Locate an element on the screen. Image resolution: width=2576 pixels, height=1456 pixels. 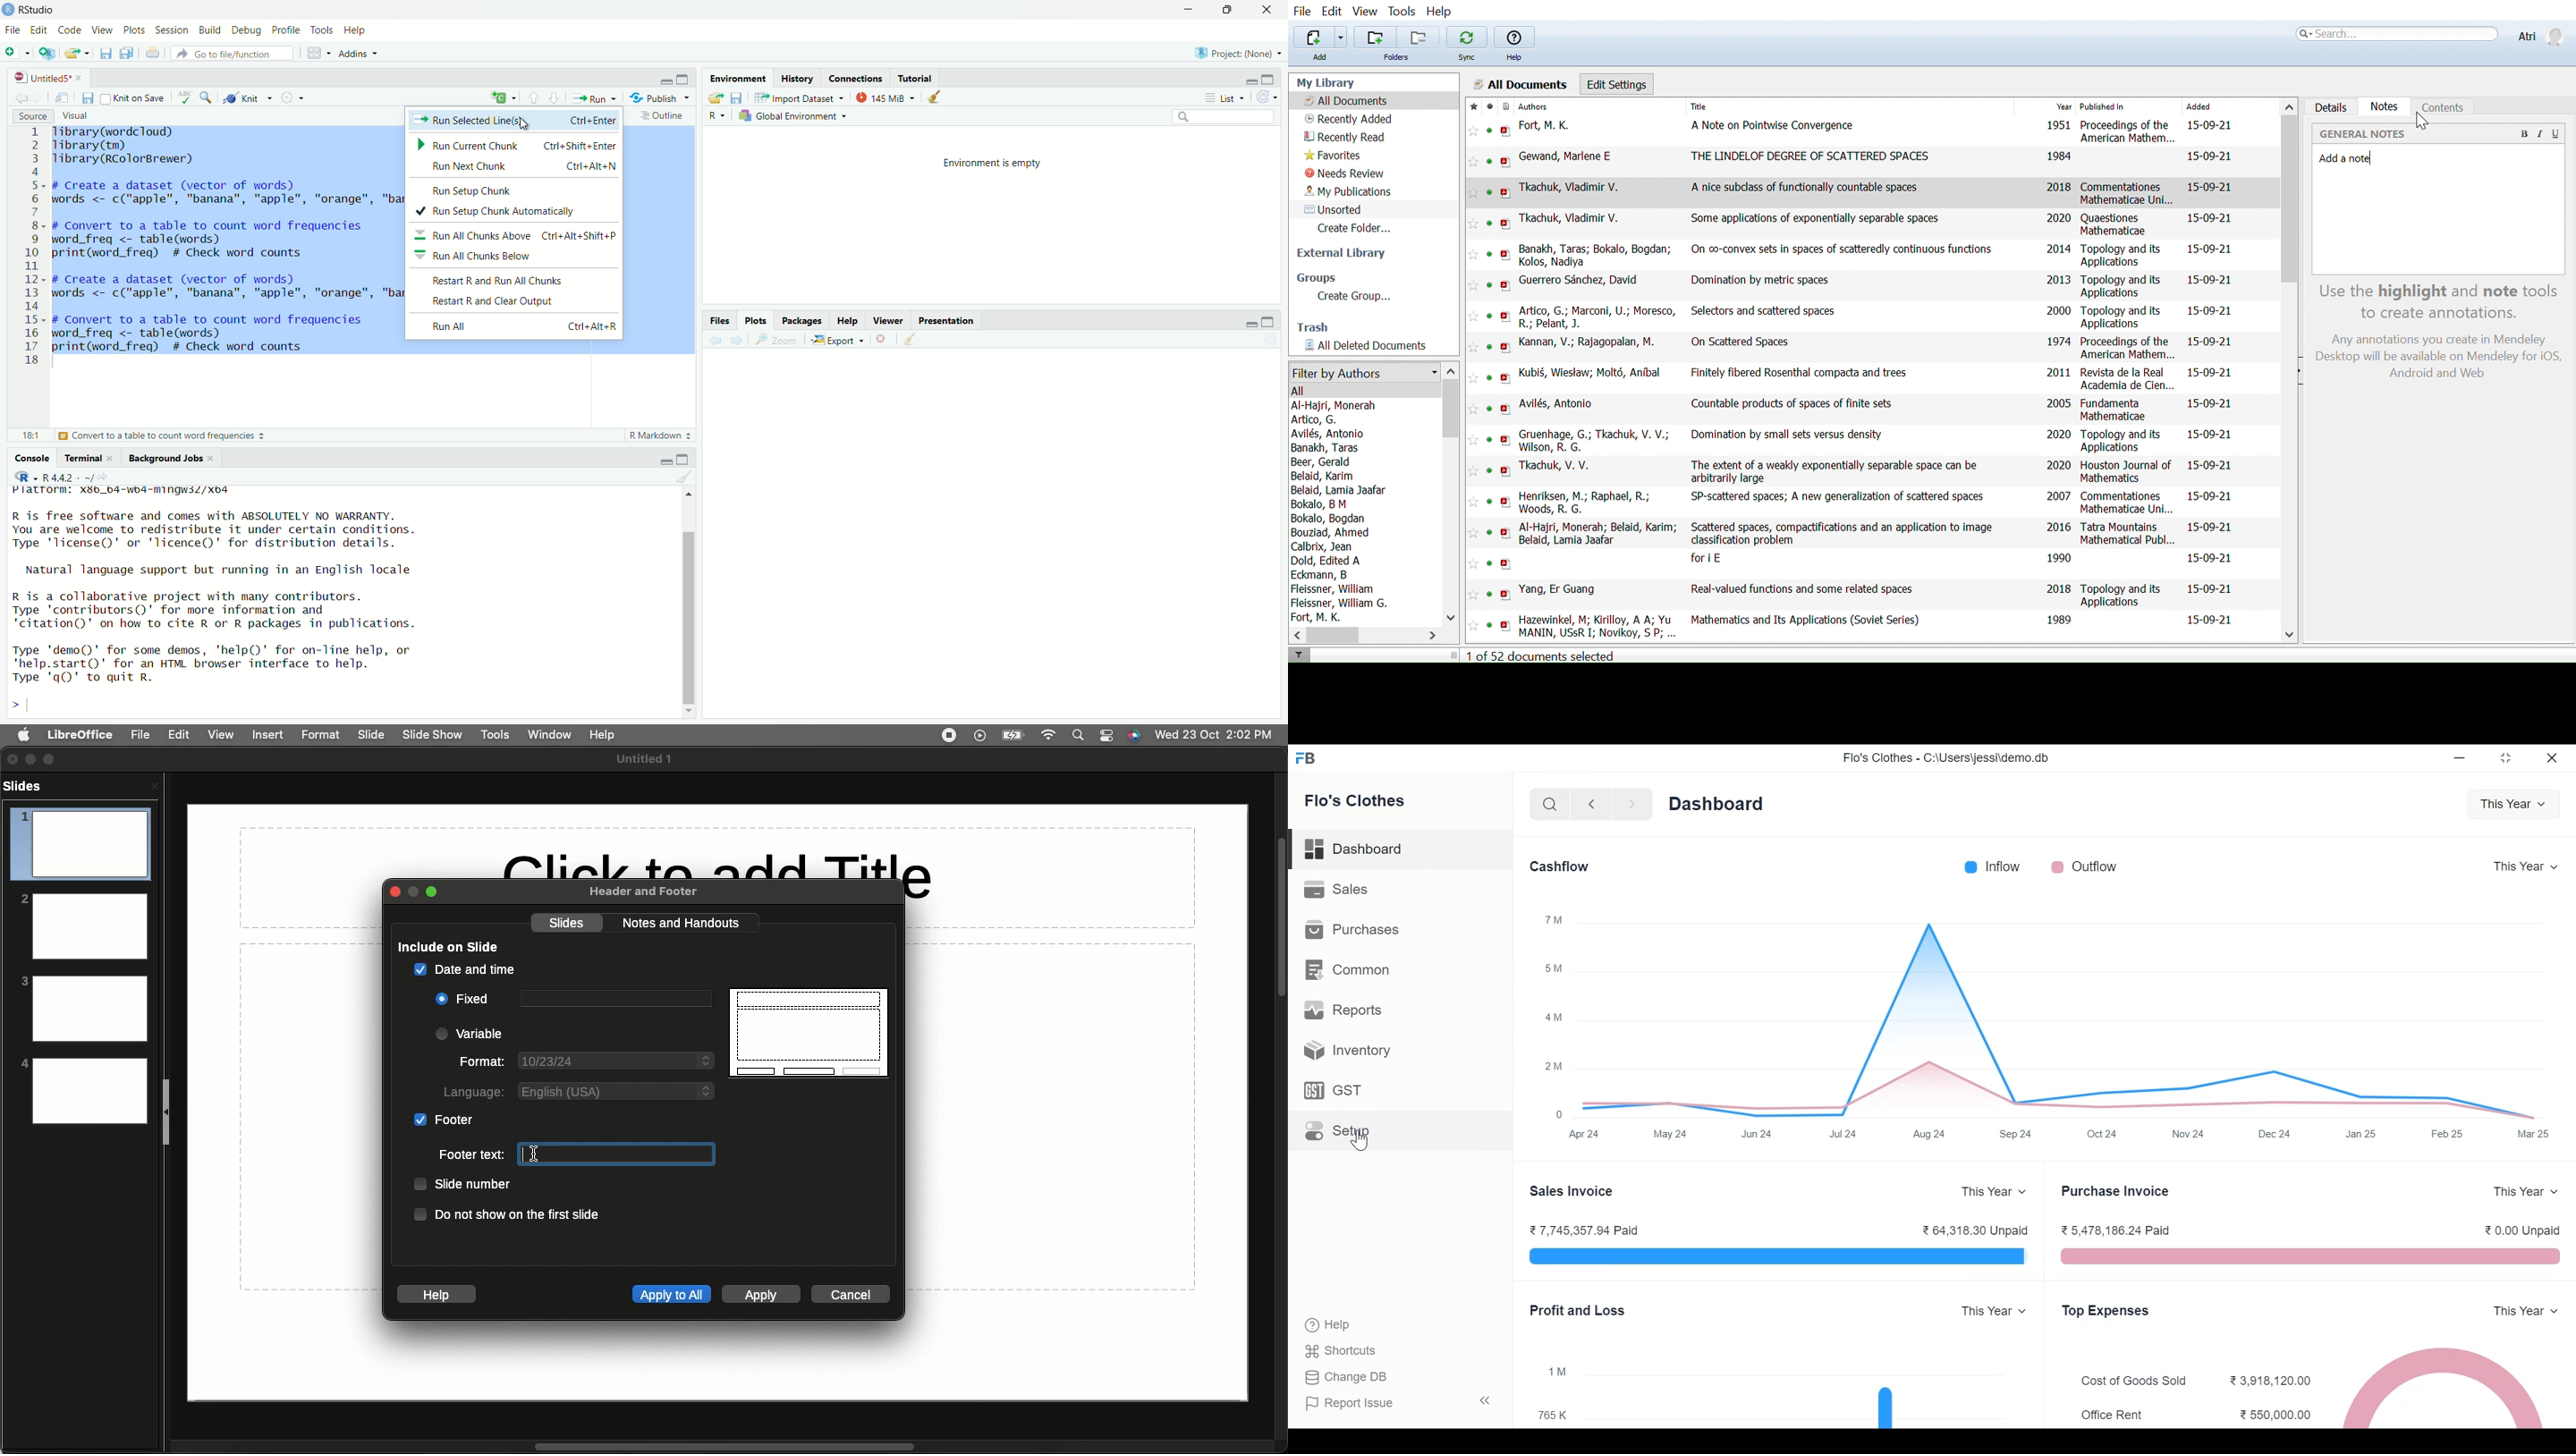
Clear console is located at coordinates (936, 98).